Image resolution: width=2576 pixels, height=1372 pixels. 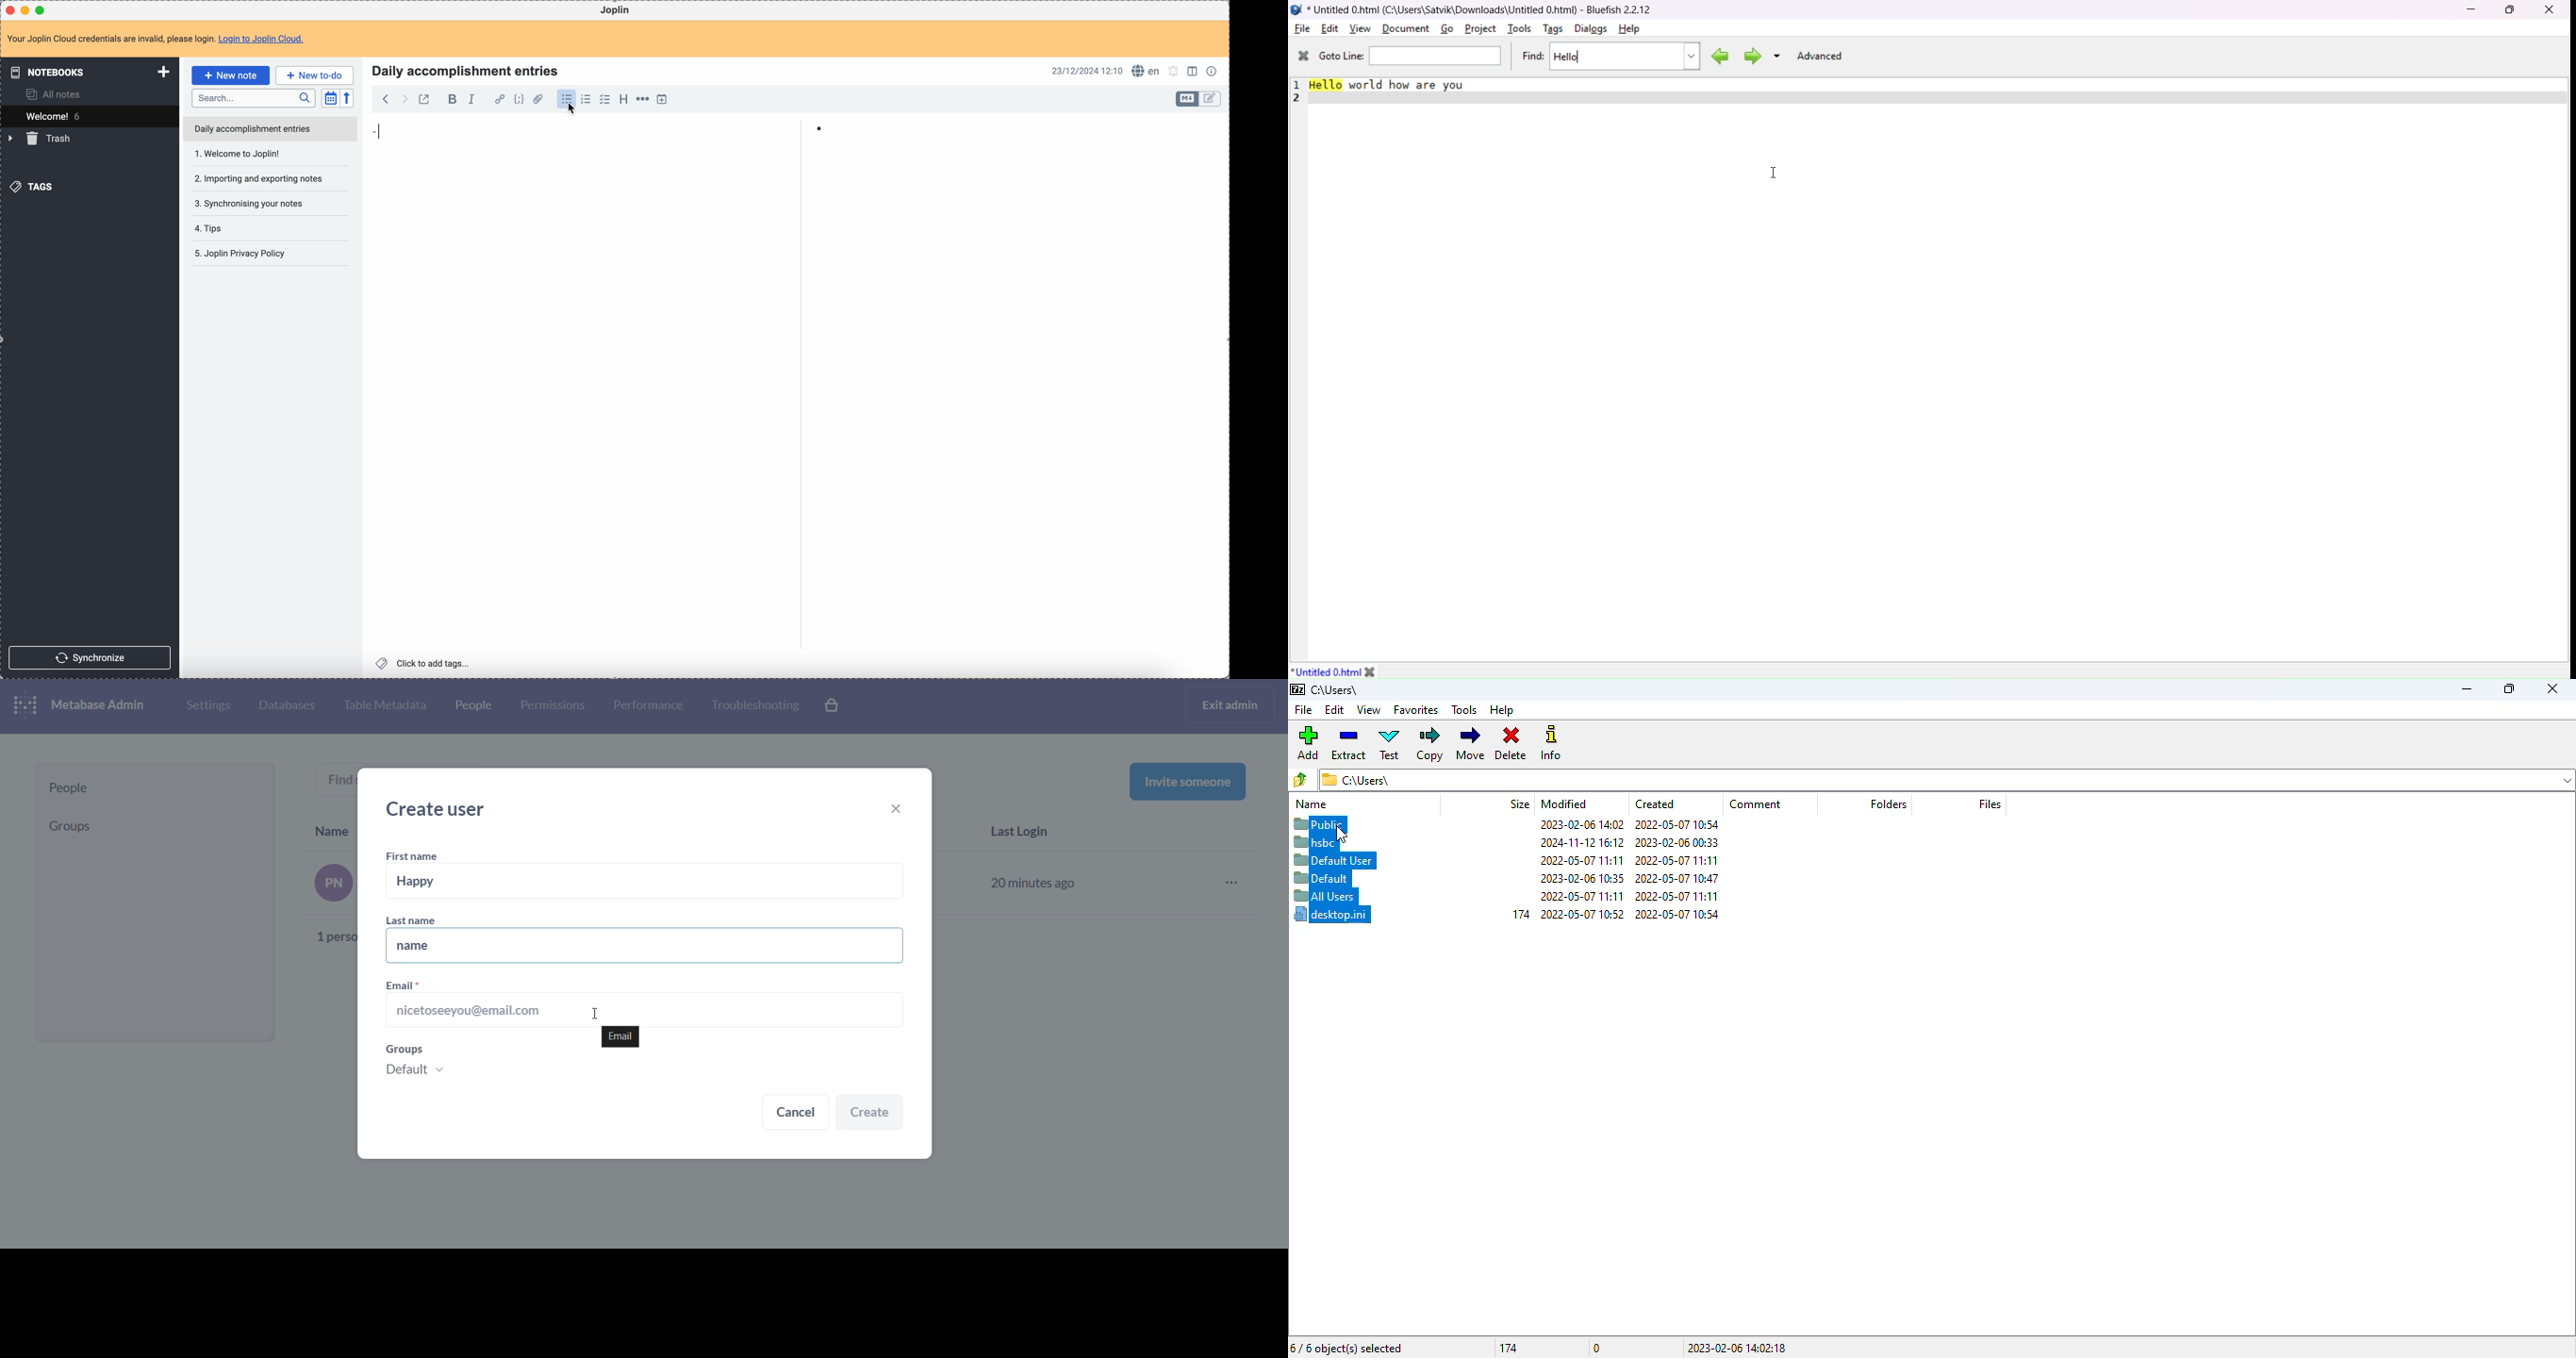 What do you see at coordinates (1502, 710) in the screenshot?
I see `help` at bounding box center [1502, 710].